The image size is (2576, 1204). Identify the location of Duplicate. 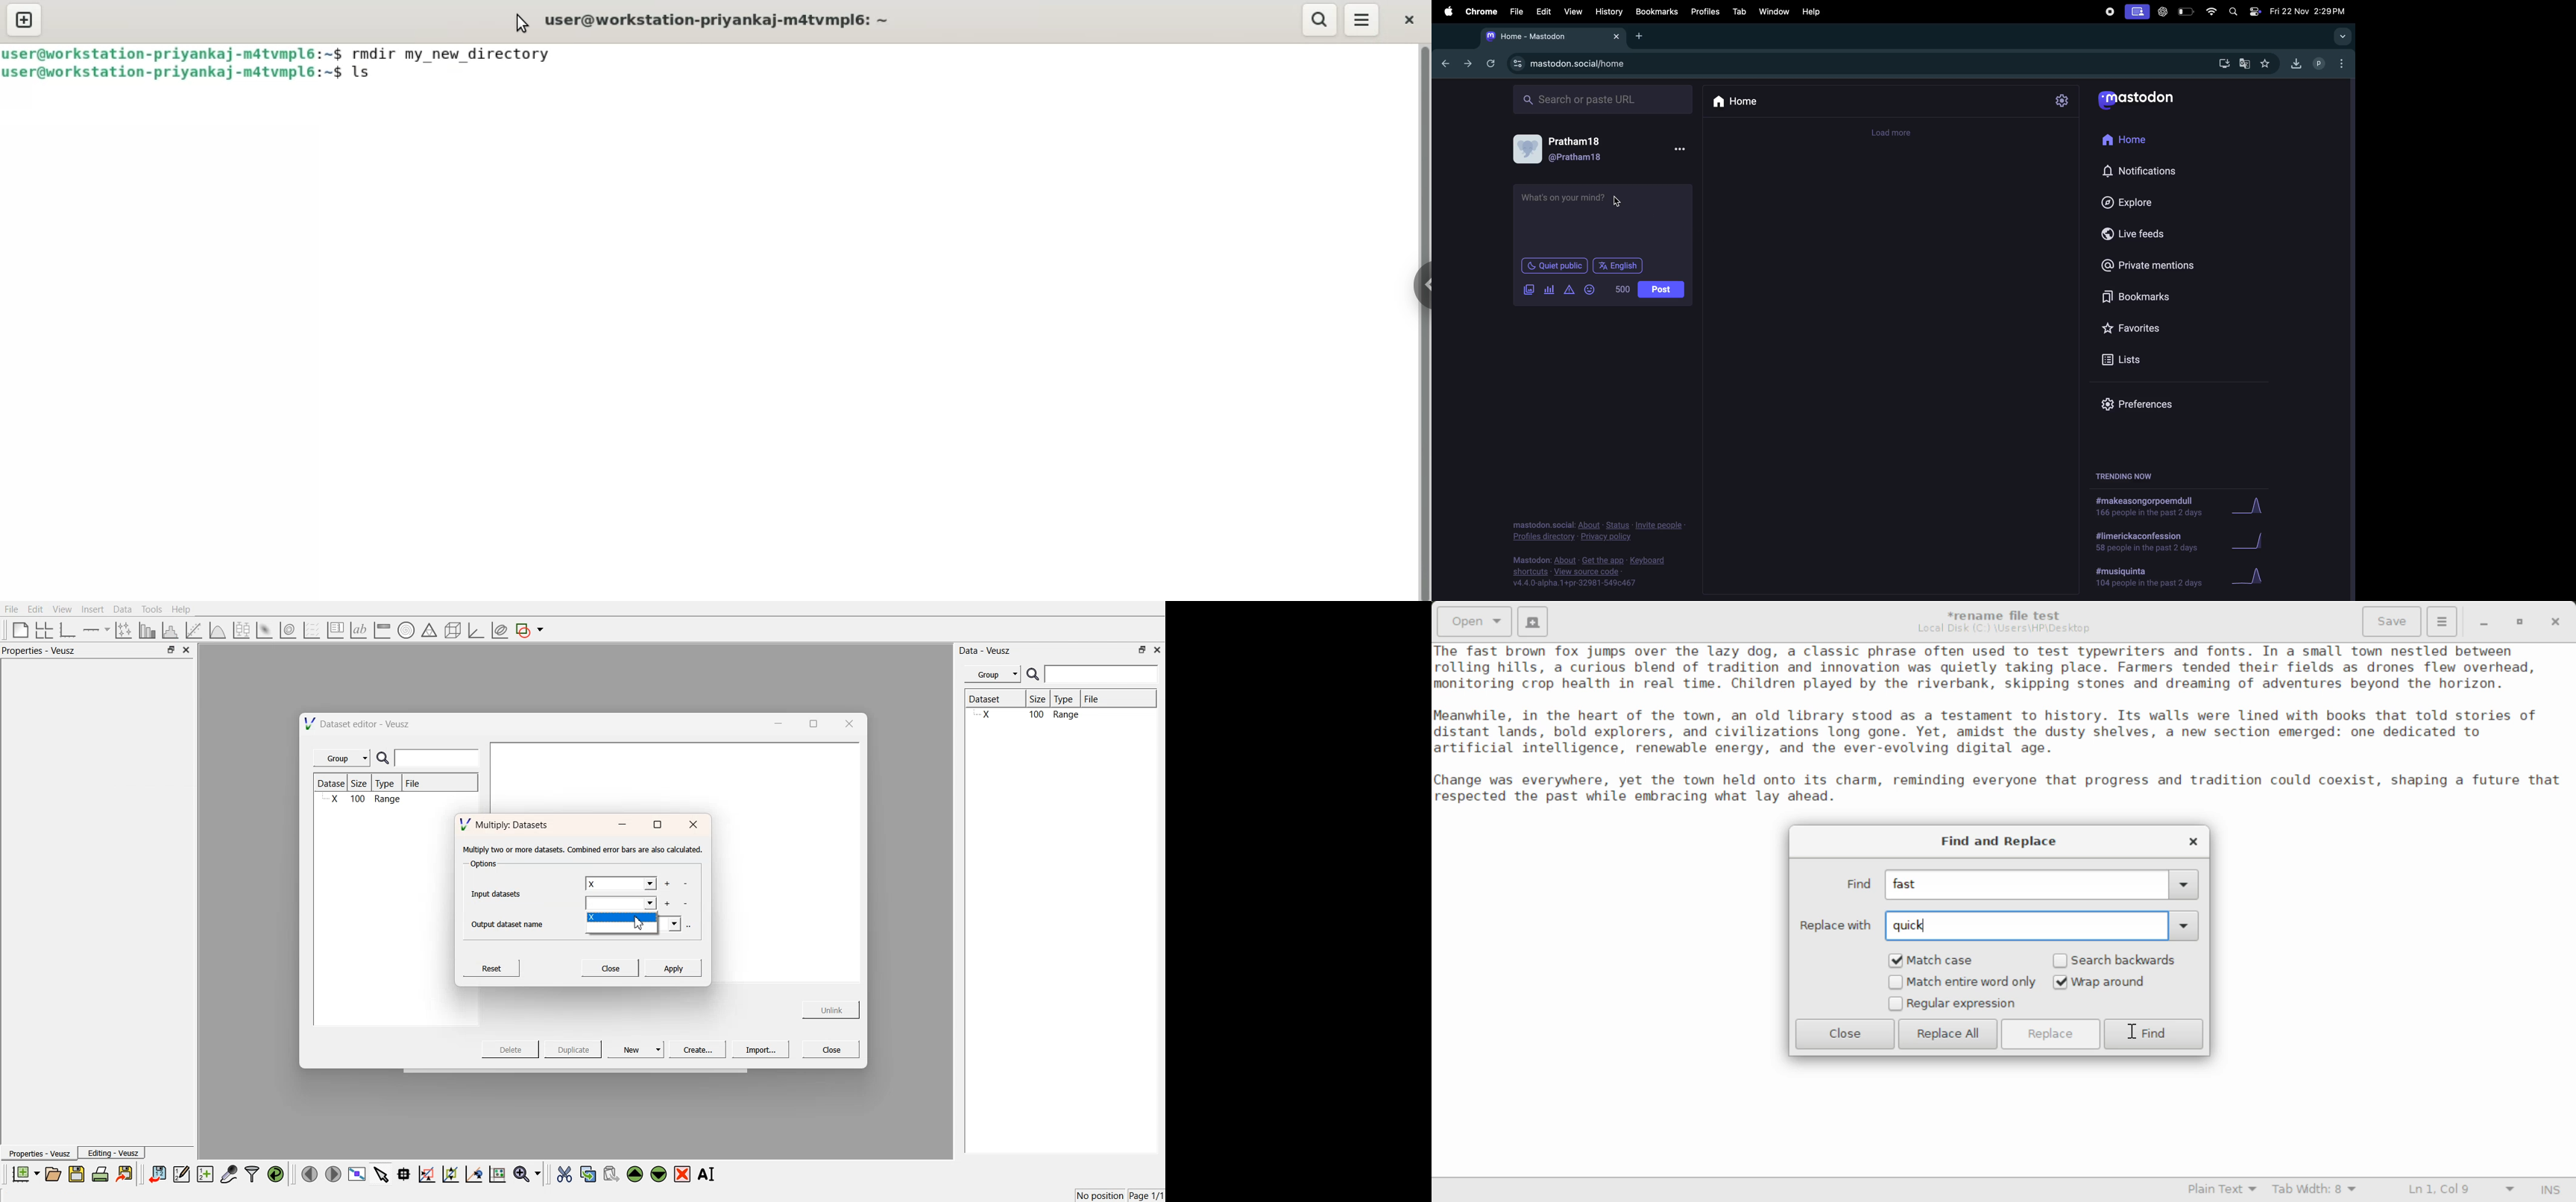
(573, 1050).